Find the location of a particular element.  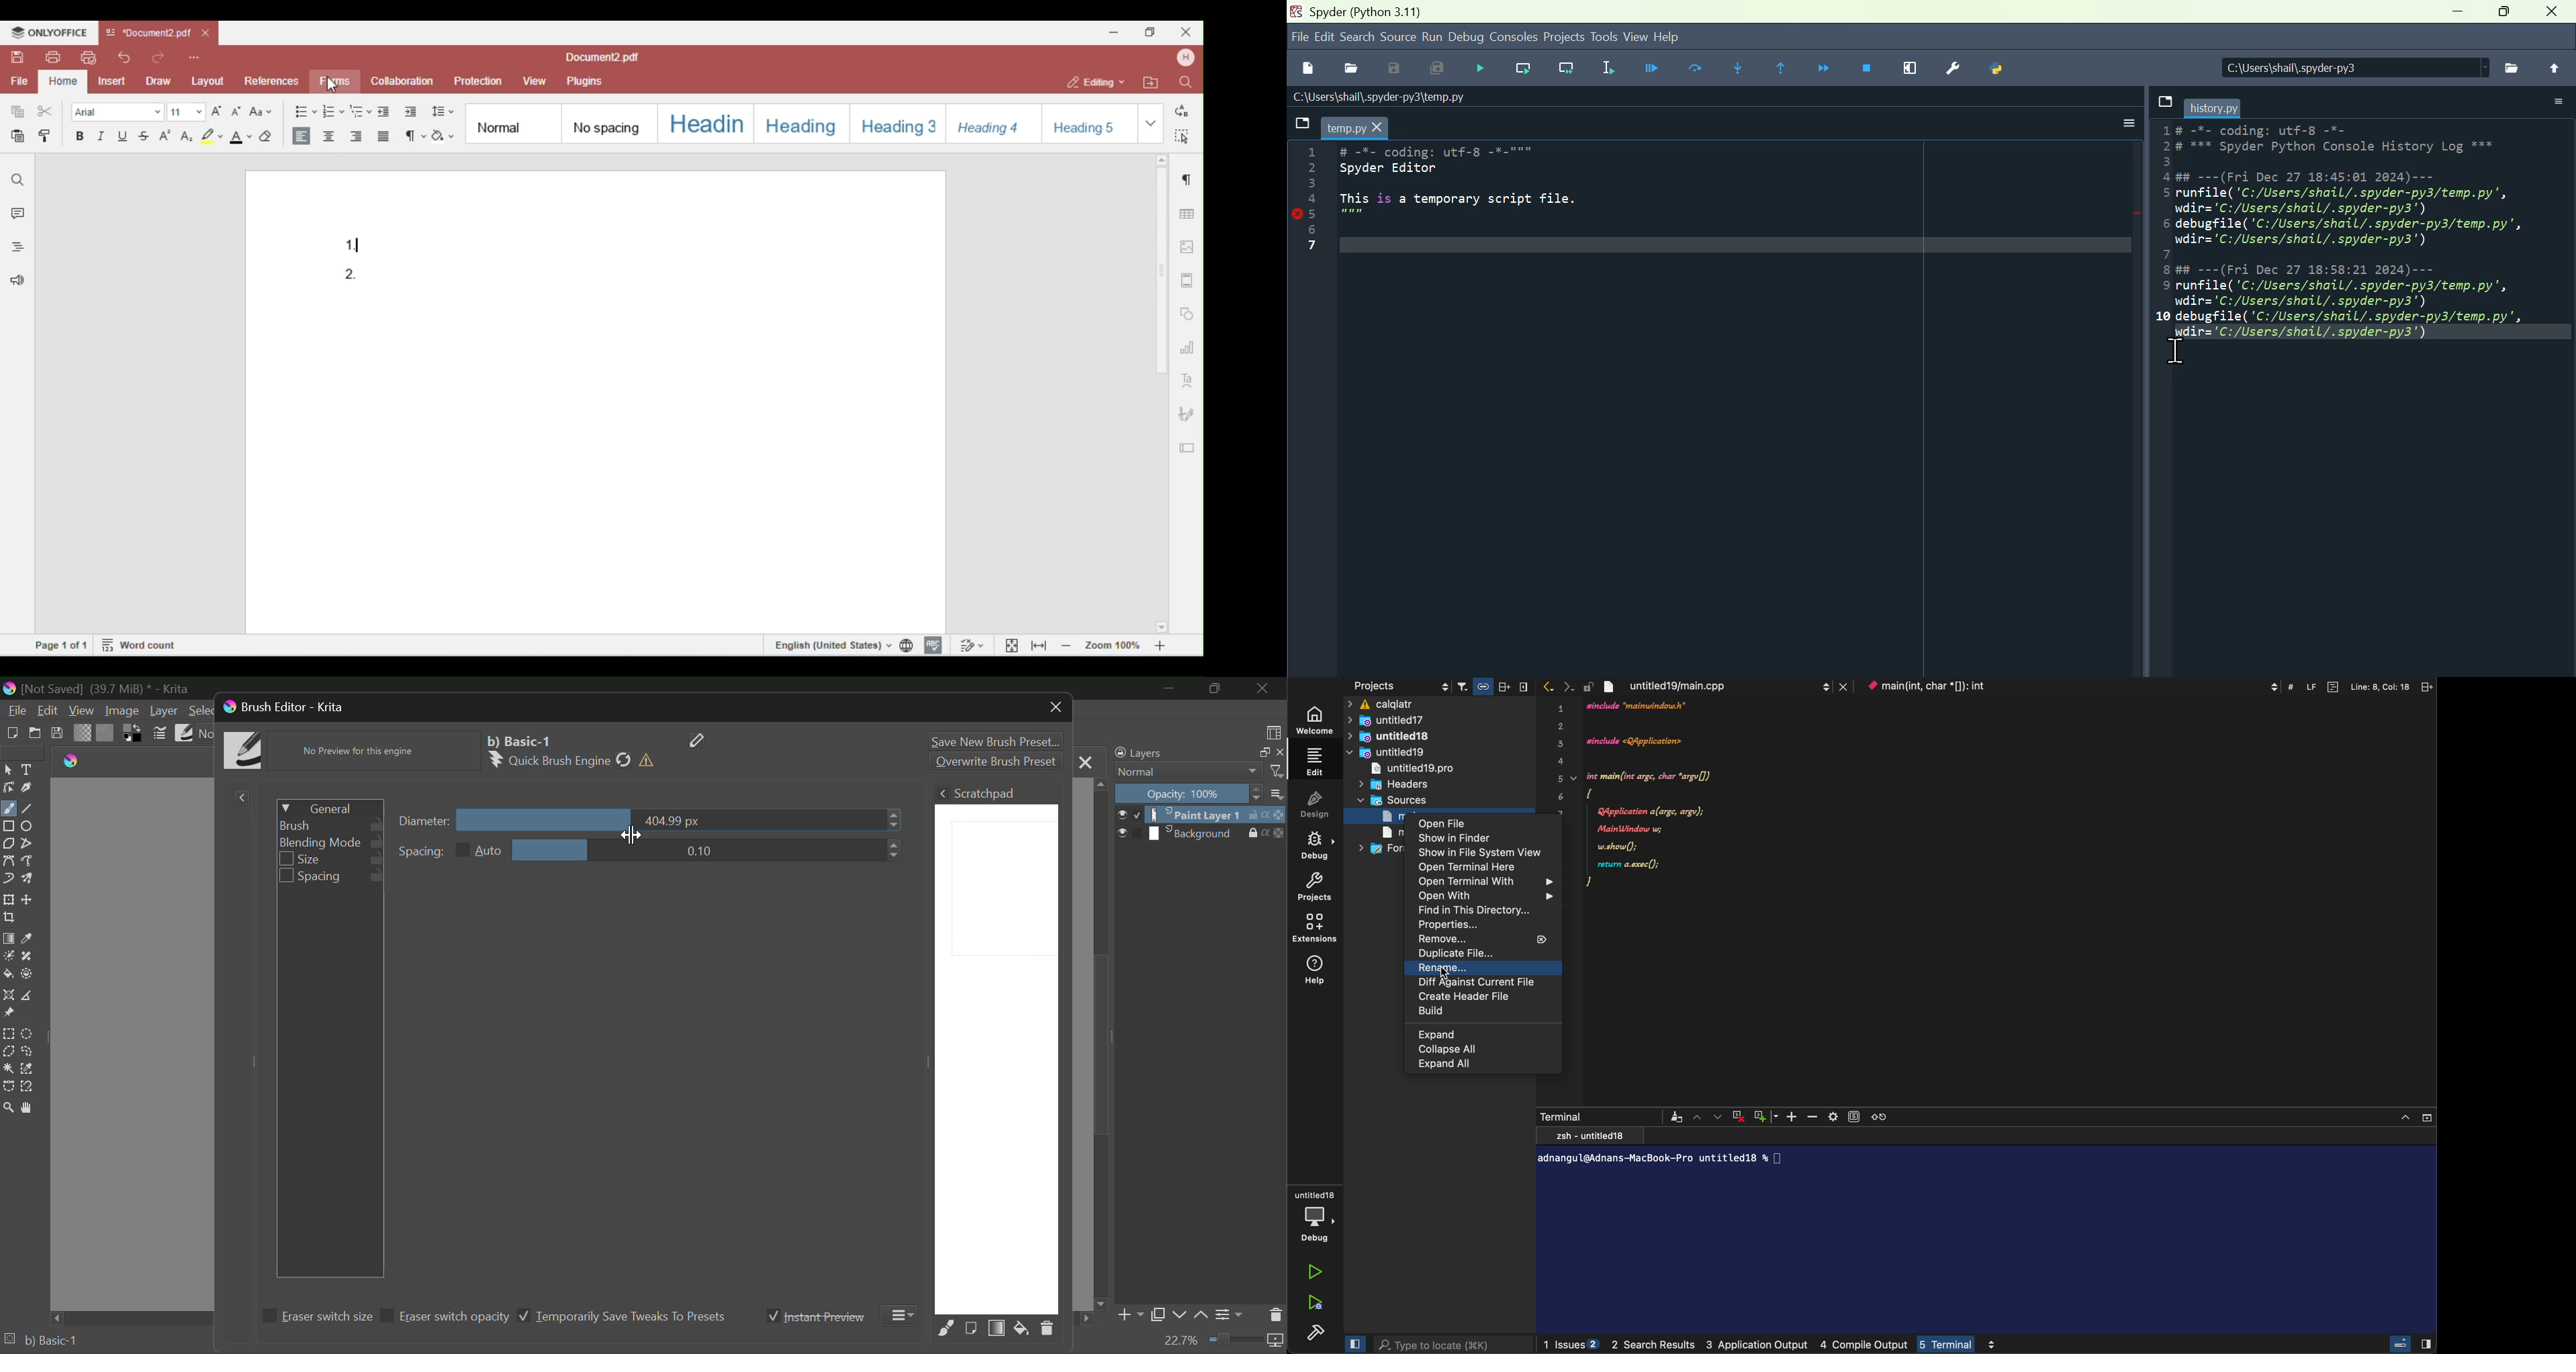

Fill Area with Selected Brush Preset is located at coordinates (946, 1329).